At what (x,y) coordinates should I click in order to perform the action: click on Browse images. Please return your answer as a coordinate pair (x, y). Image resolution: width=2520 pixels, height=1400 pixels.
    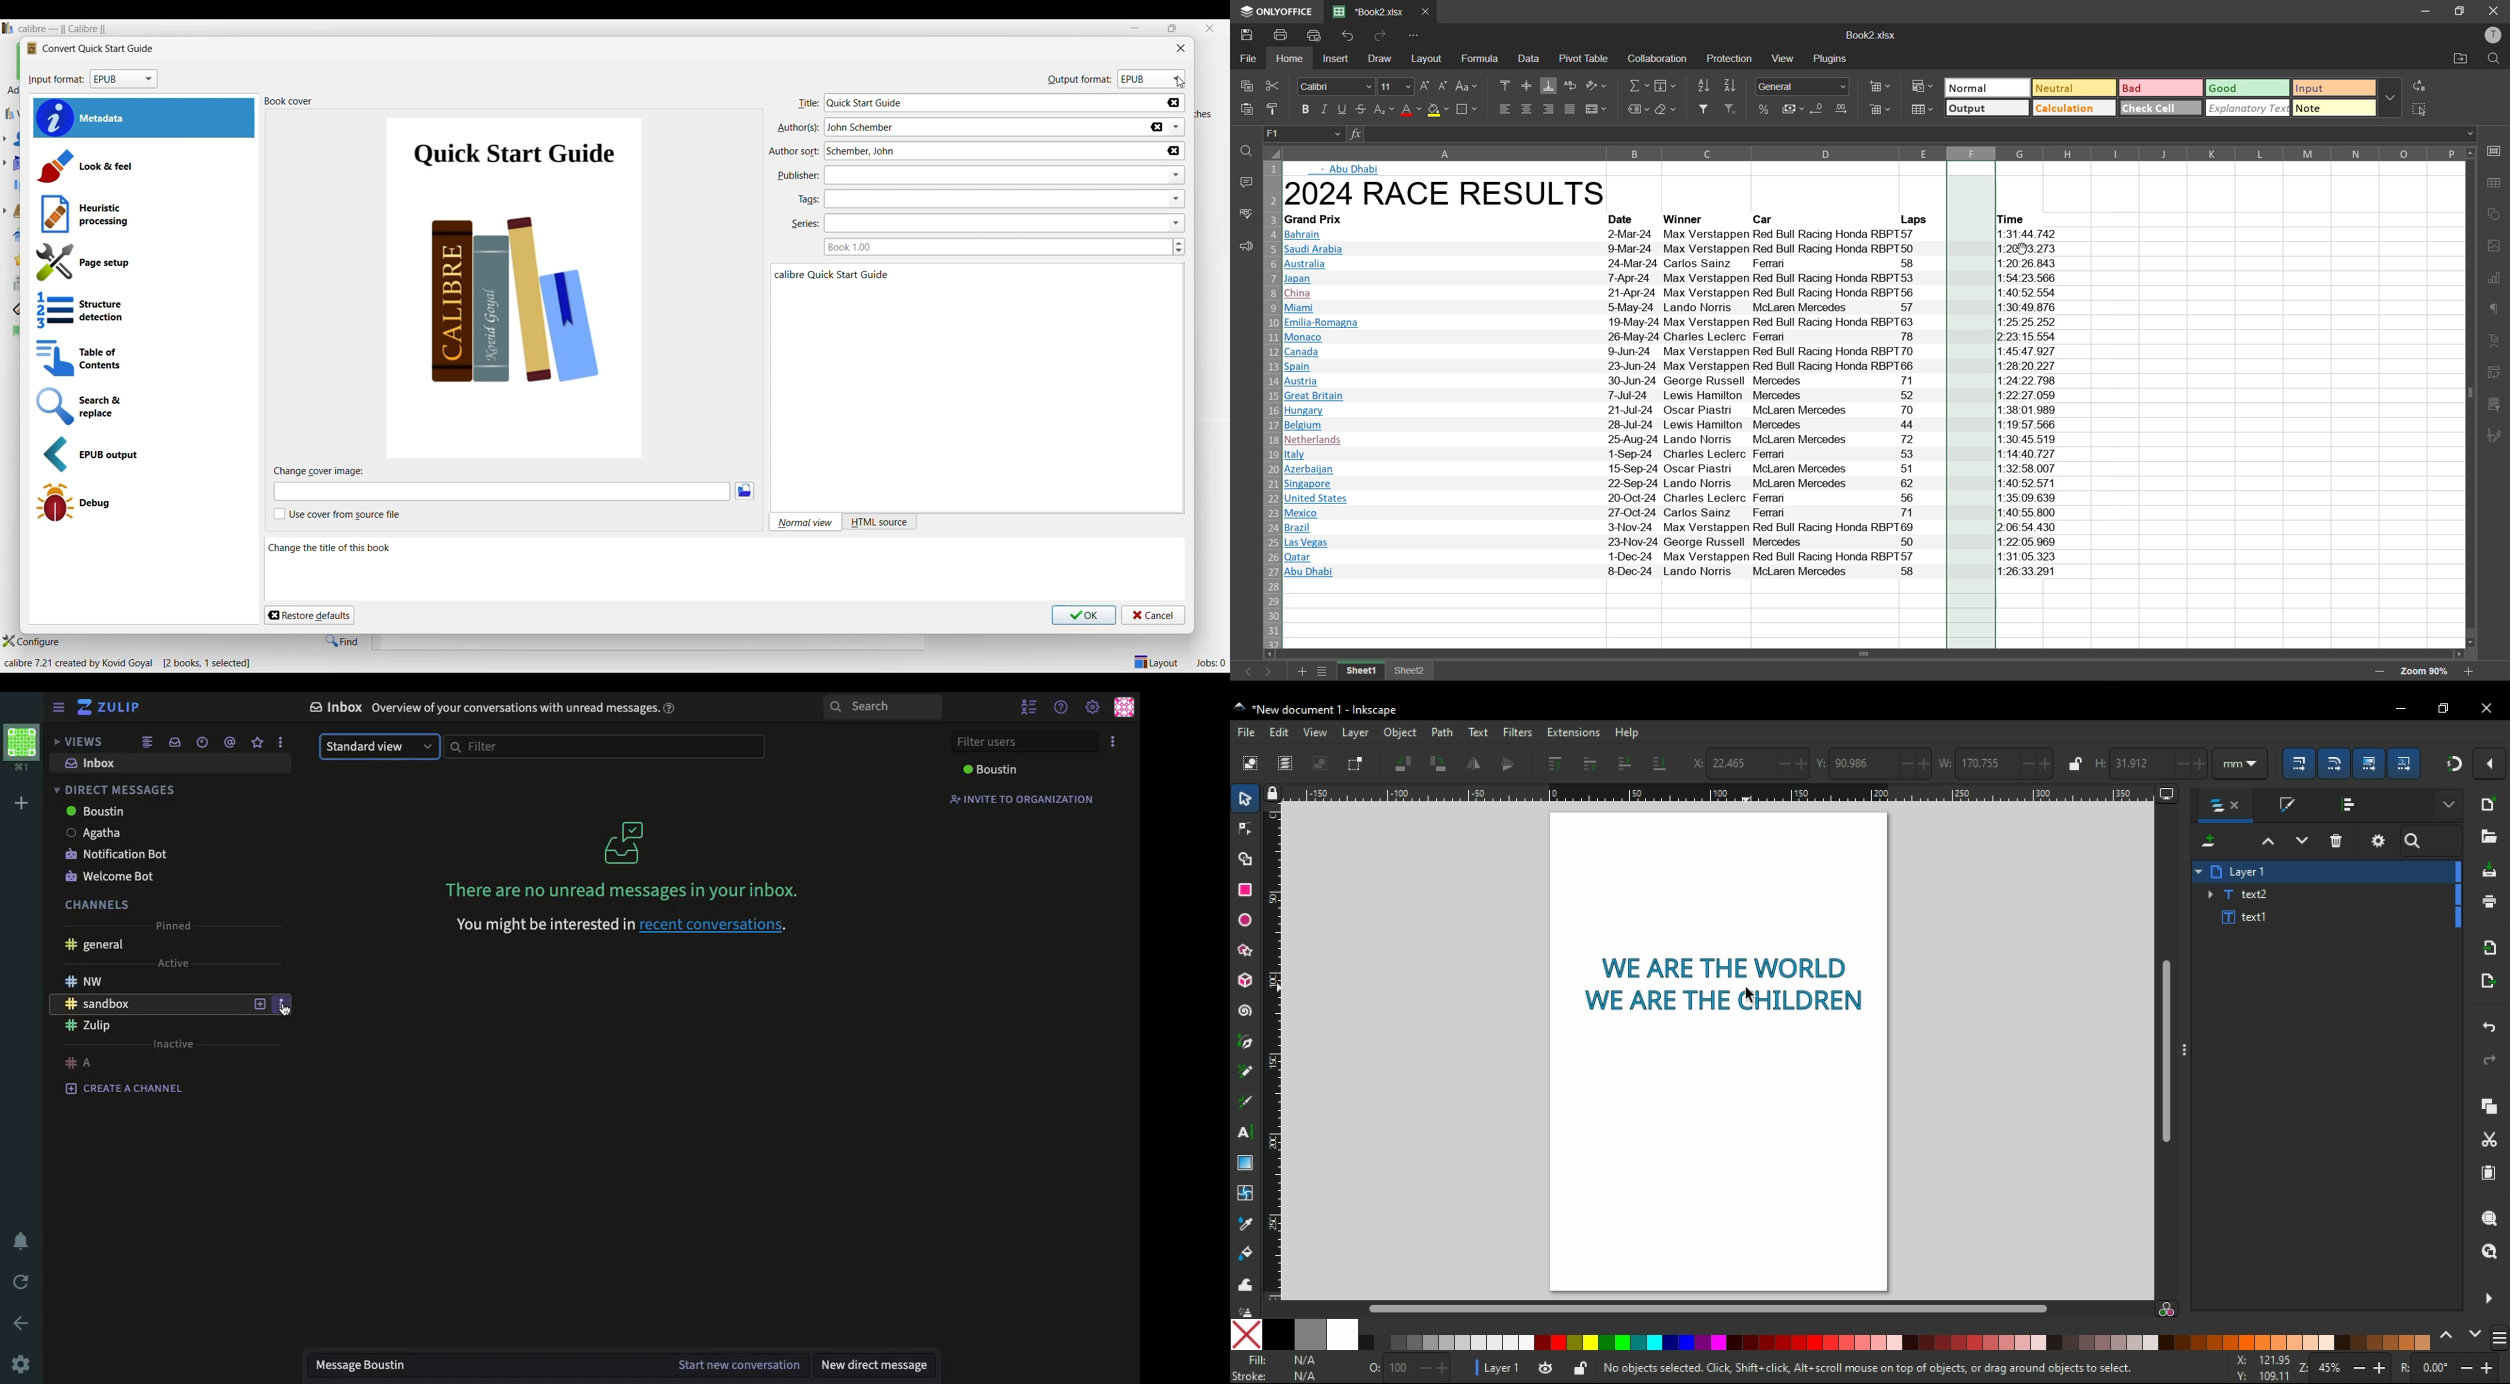
    Looking at the image, I should click on (745, 491).